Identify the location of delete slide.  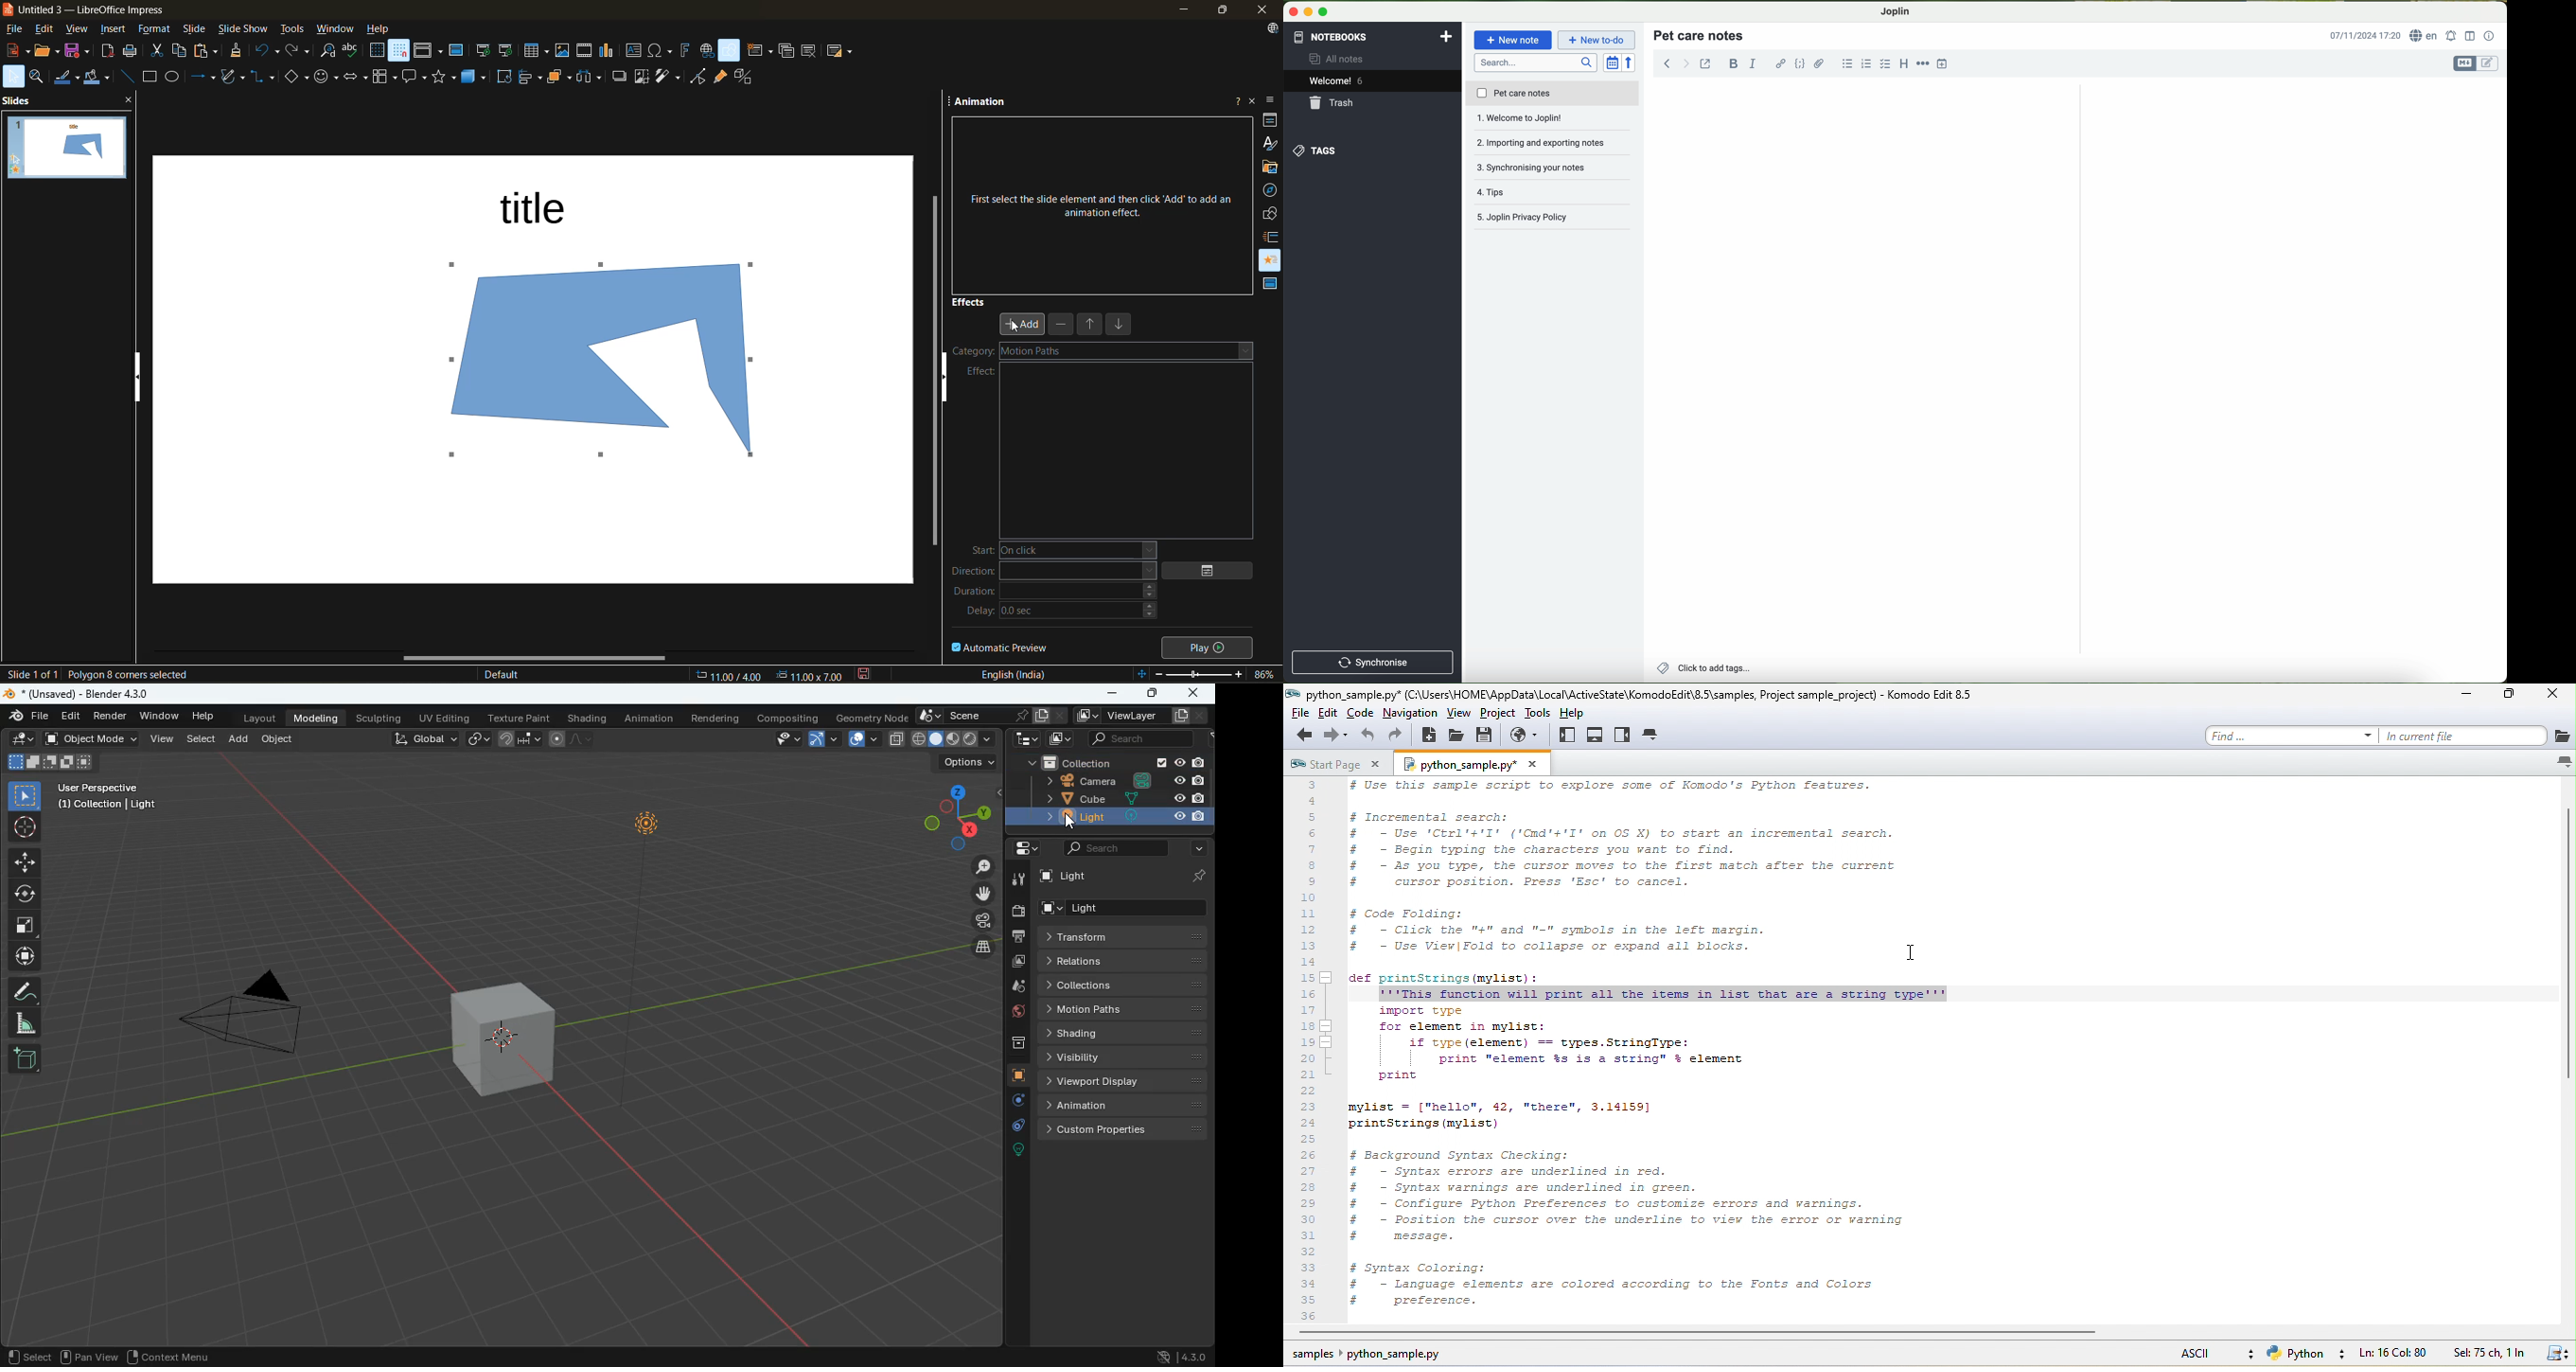
(810, 54).